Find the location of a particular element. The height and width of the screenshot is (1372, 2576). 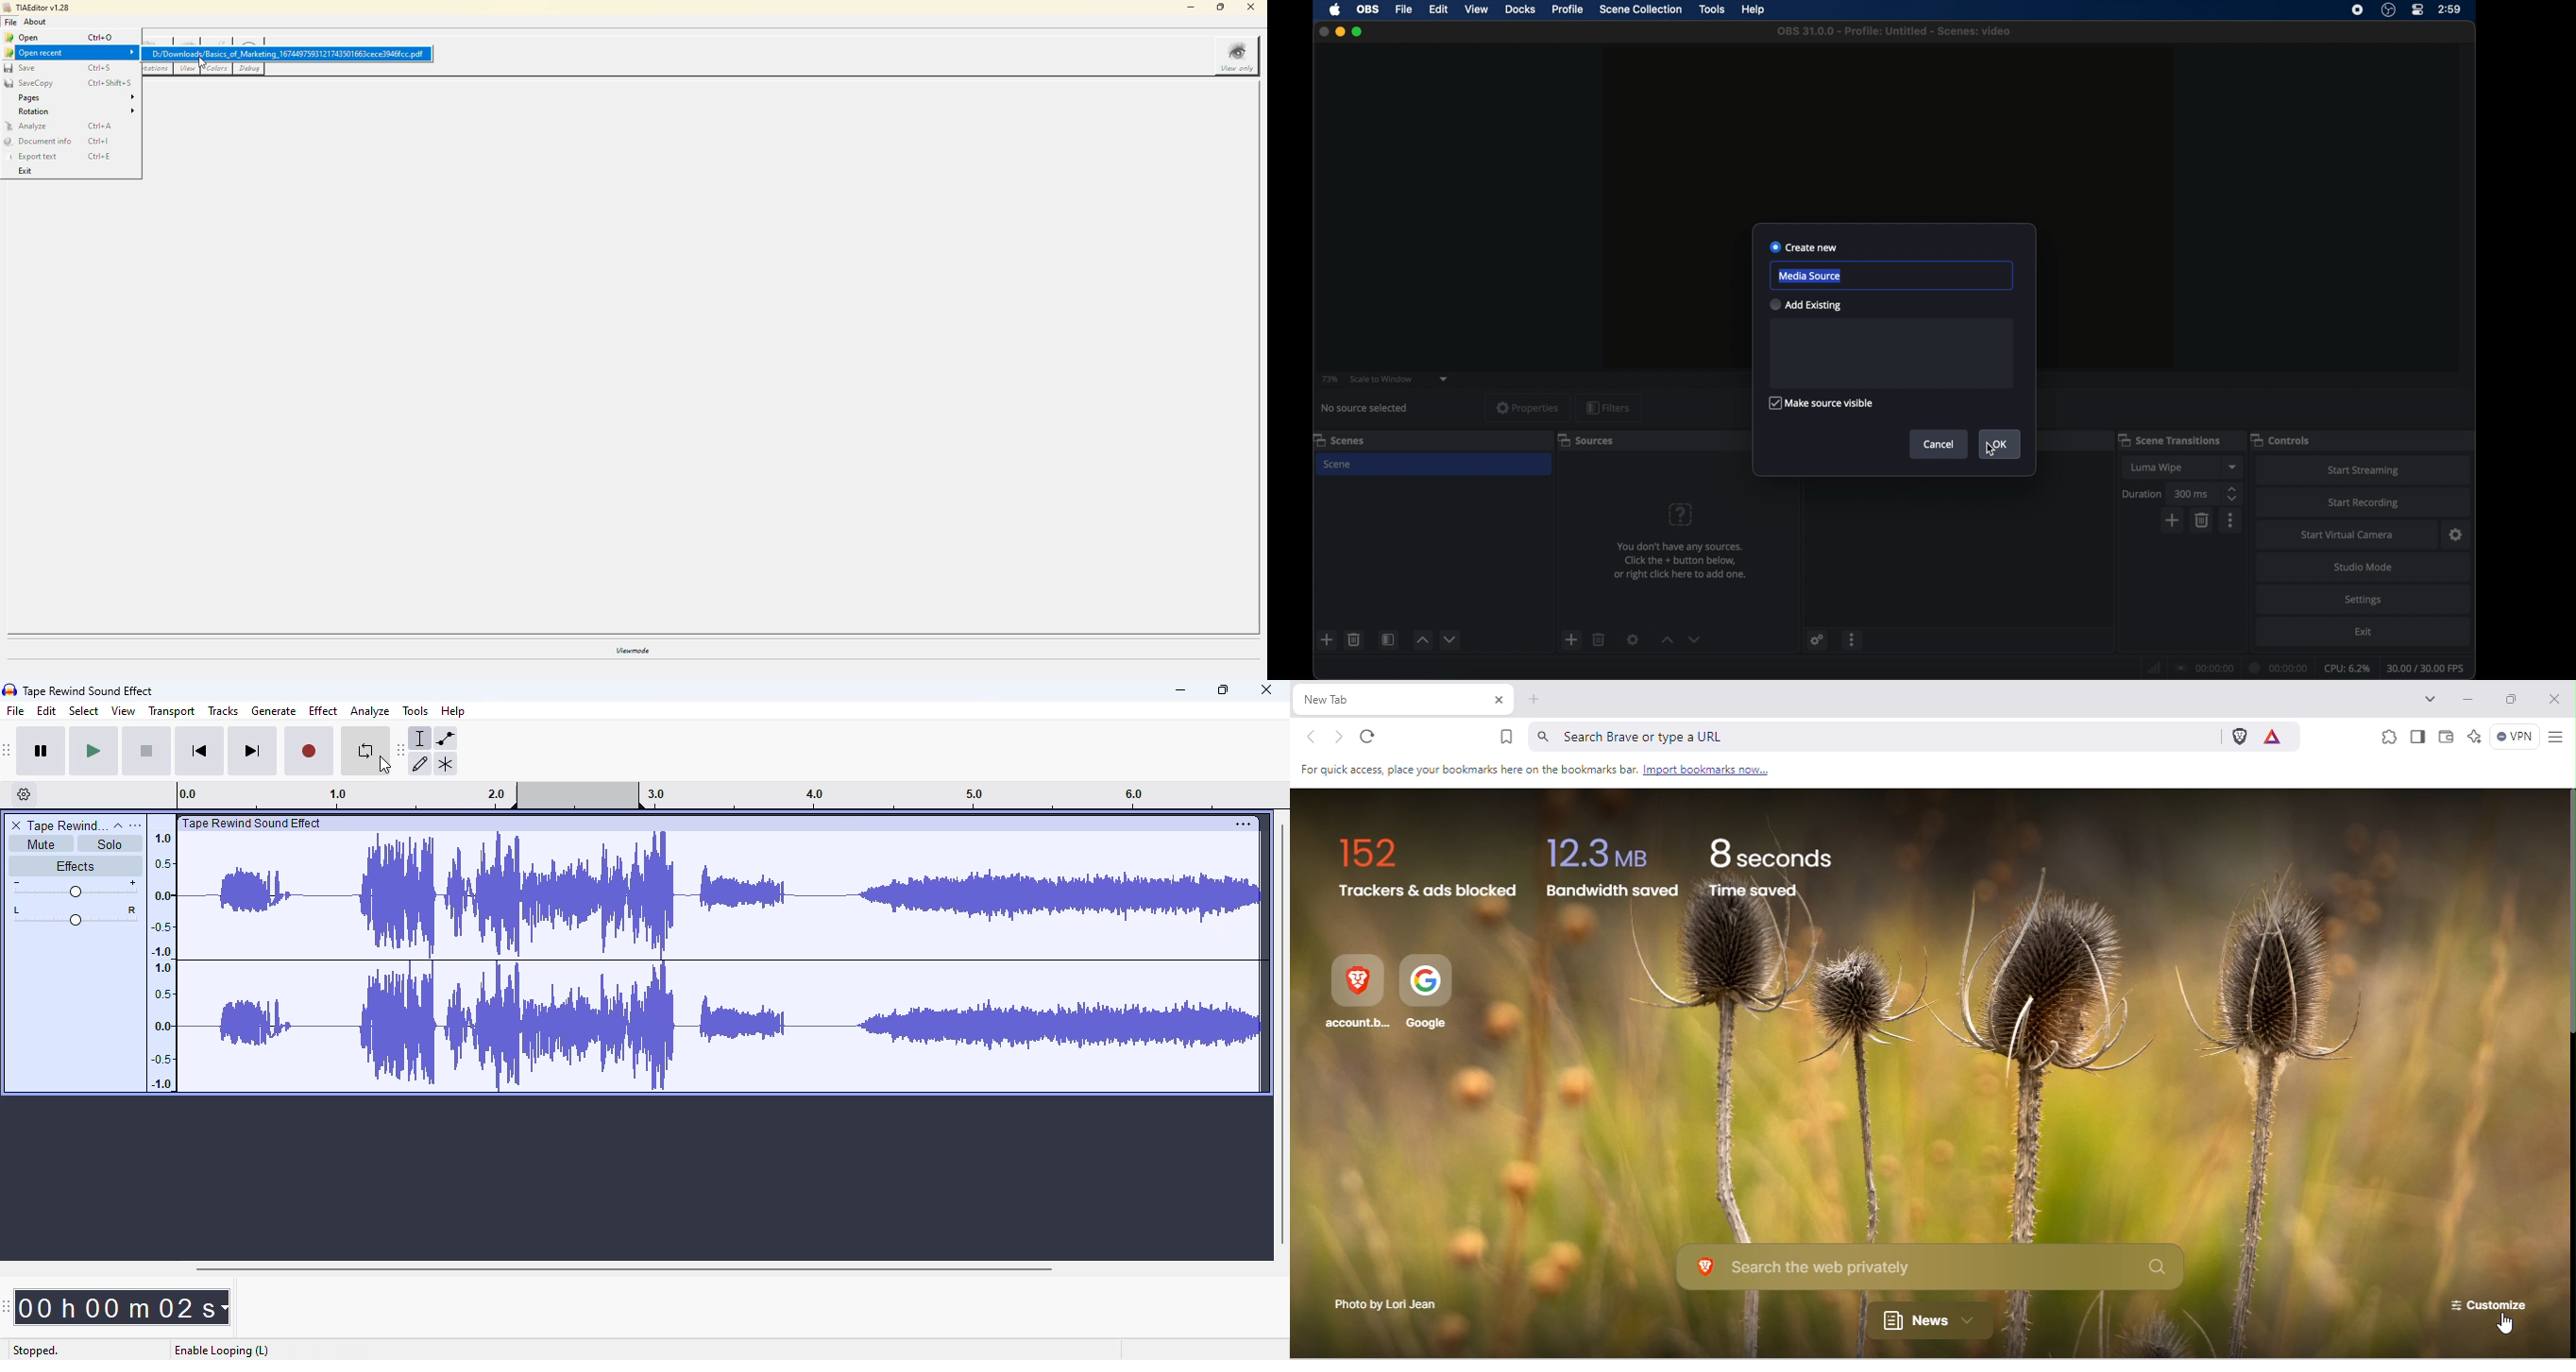

file is located at coordinates (1404, 10).